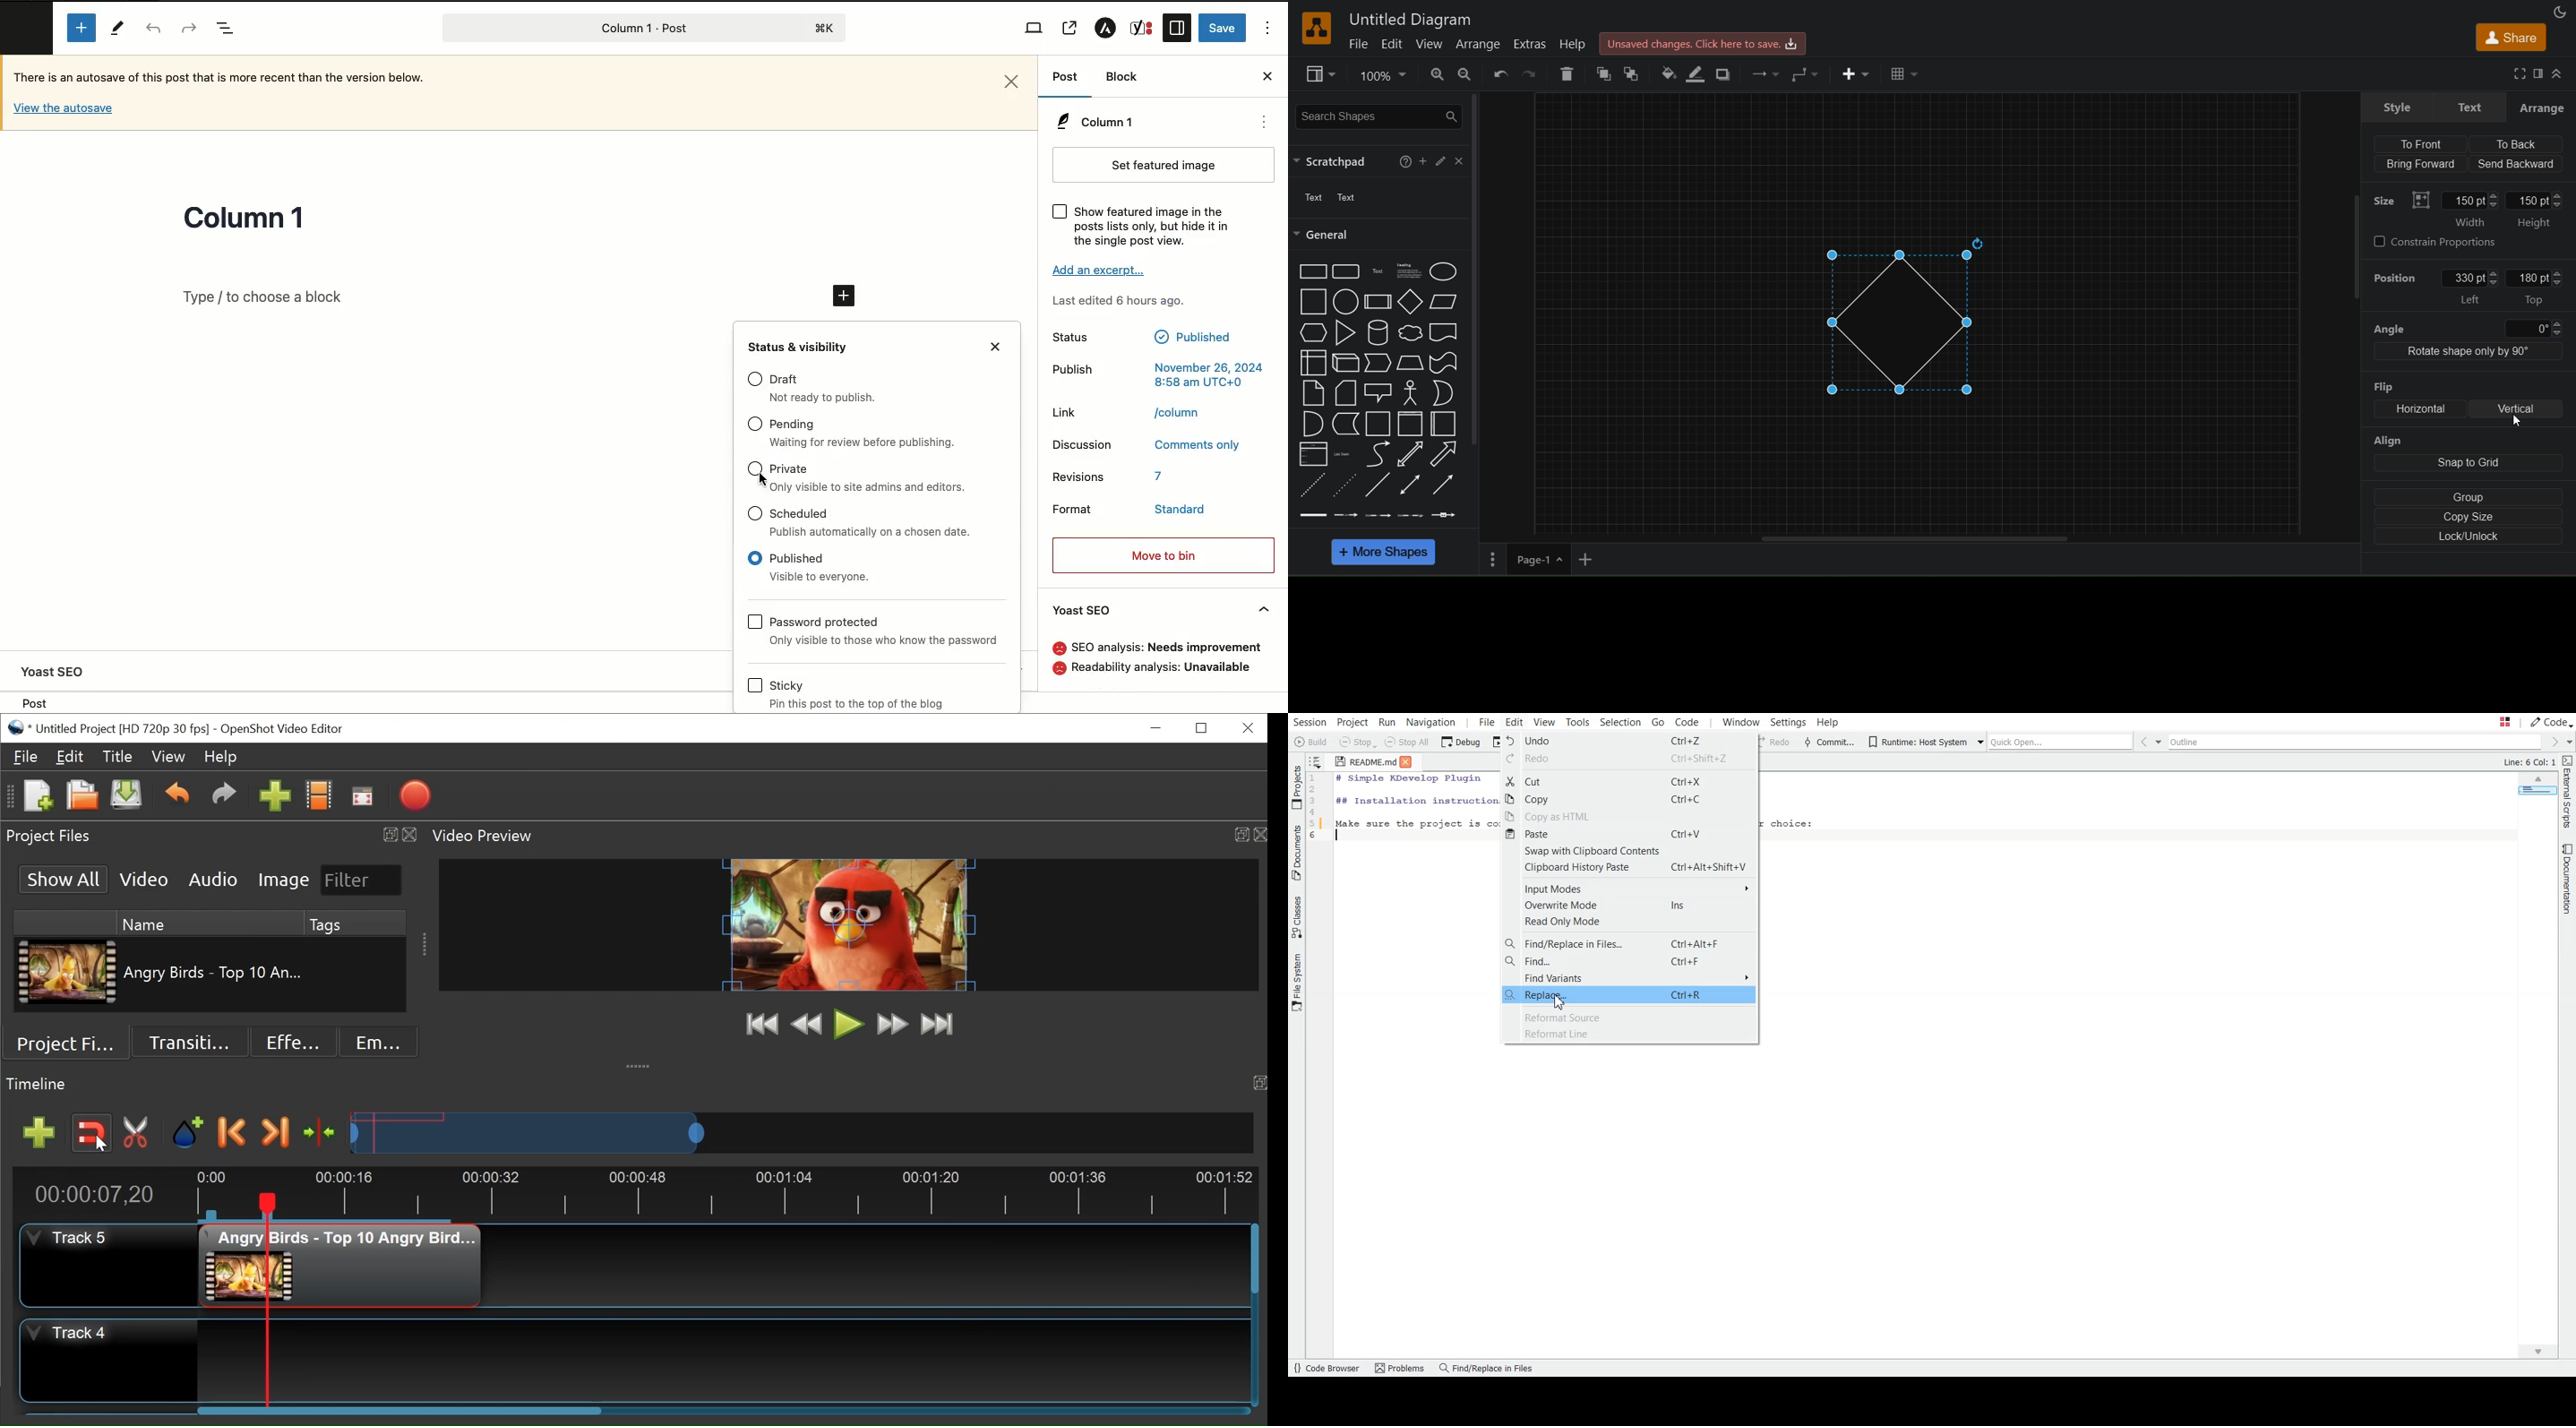 The width and height of the screenshot is (2576, 1428). Describe the element at coordinates (1316, 28) in the screenshot. I see `logo` at that location.